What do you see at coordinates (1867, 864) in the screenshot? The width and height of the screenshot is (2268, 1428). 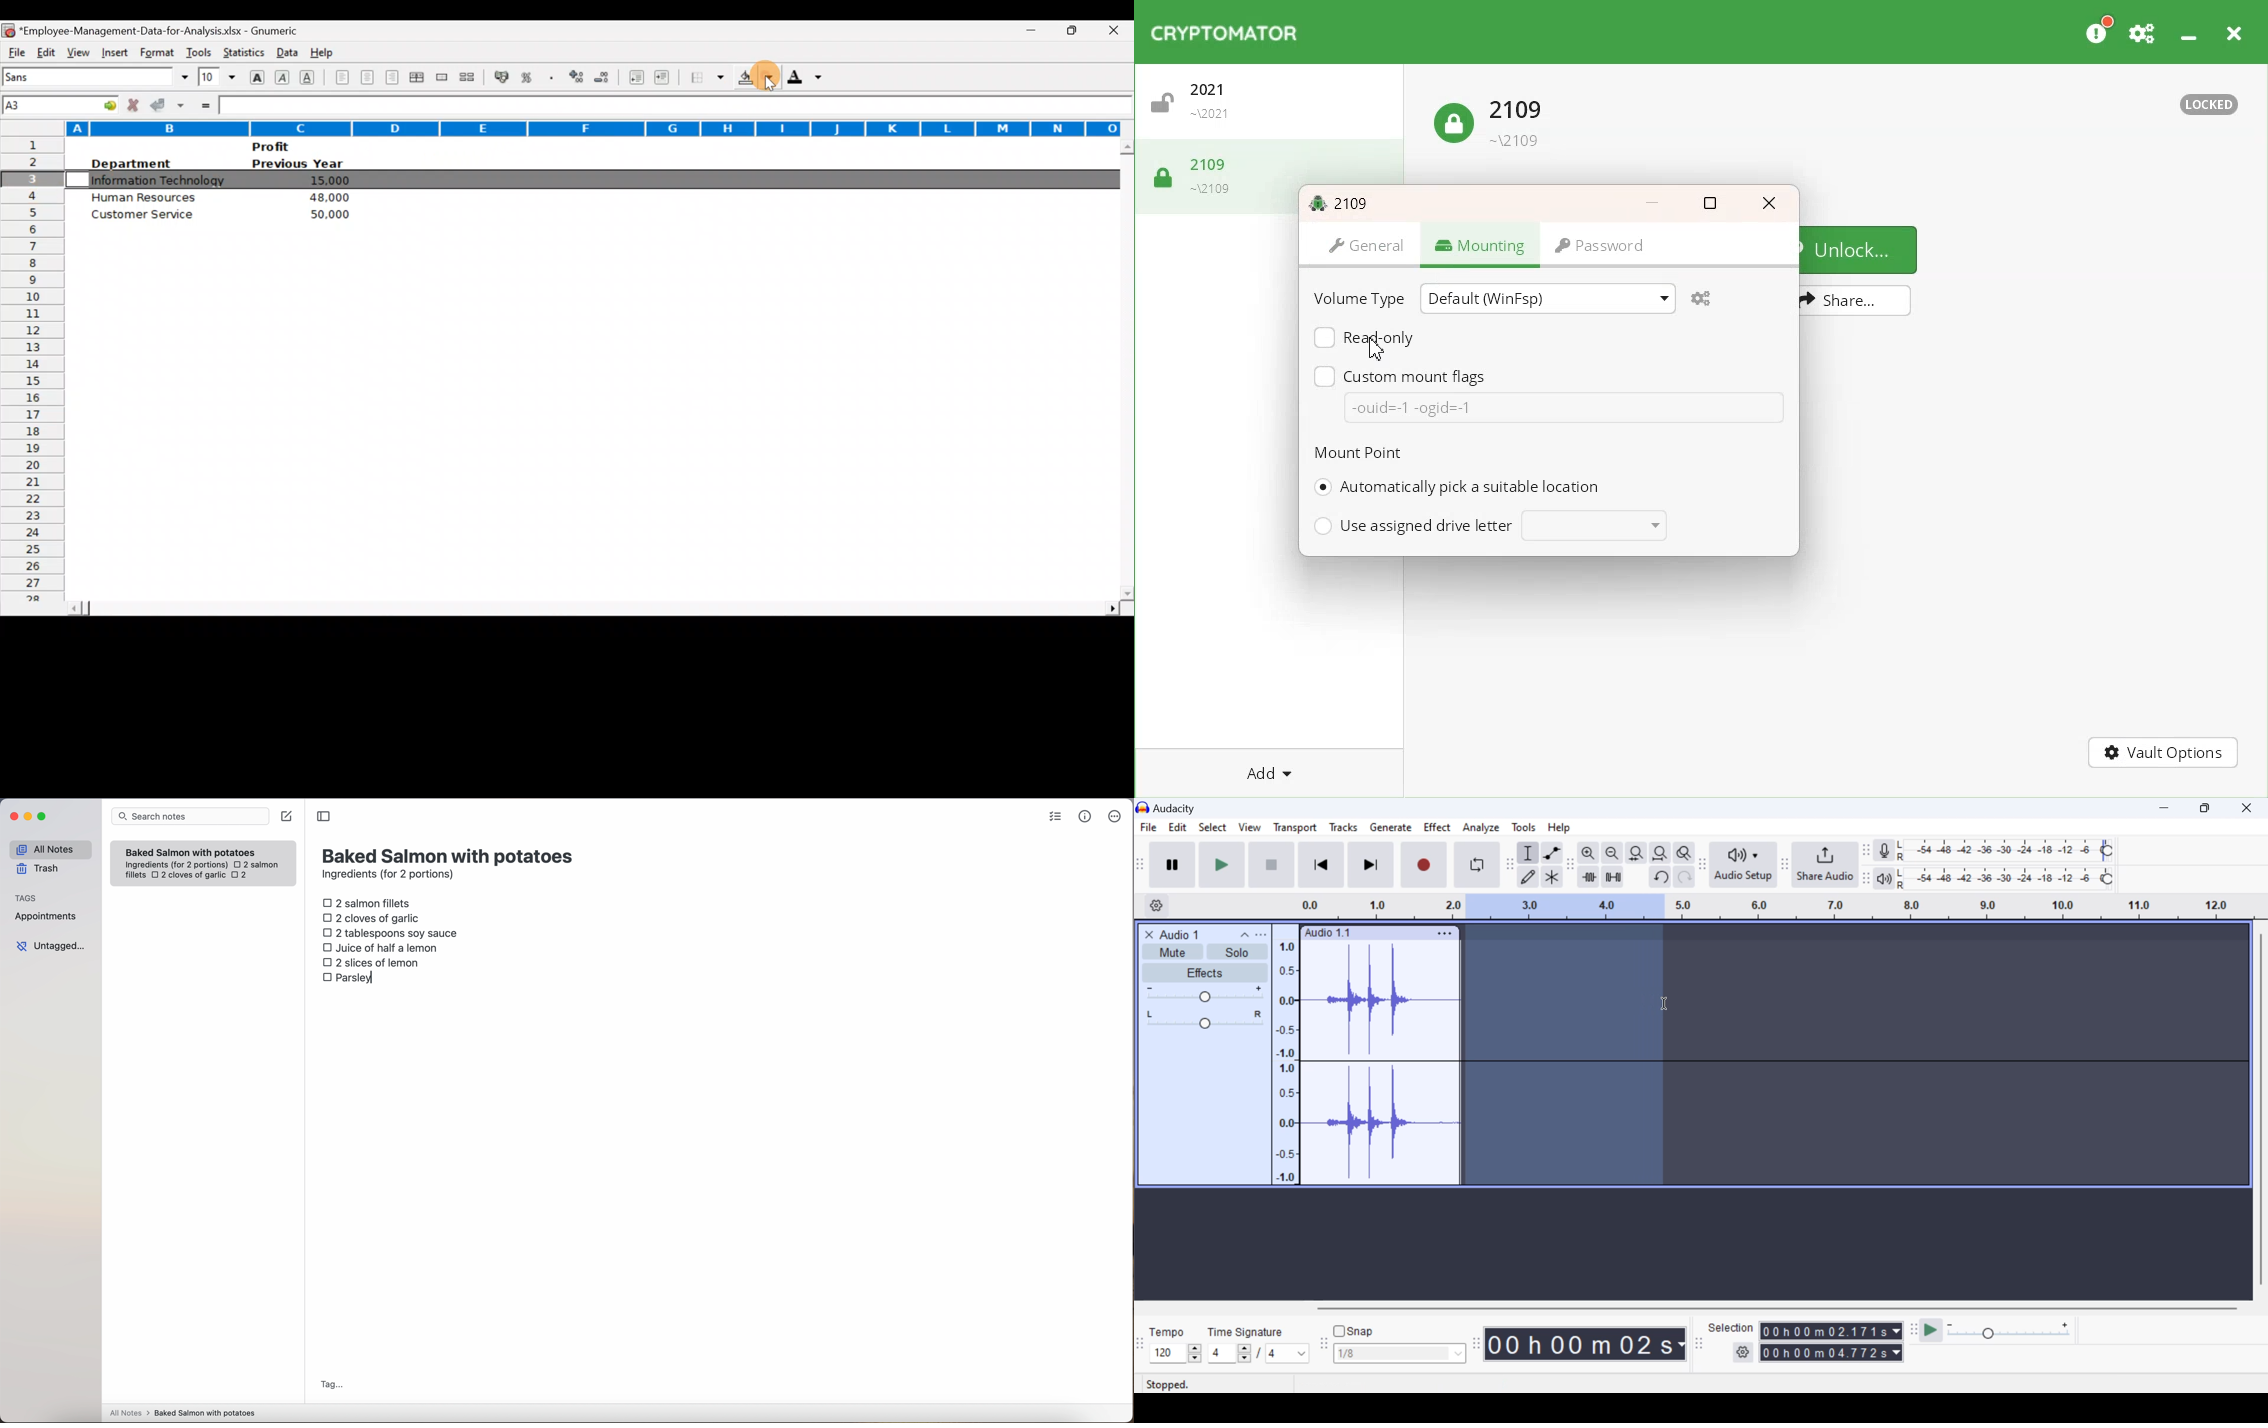 I see `Change position of respective level` at bounding box center [1867, 864].